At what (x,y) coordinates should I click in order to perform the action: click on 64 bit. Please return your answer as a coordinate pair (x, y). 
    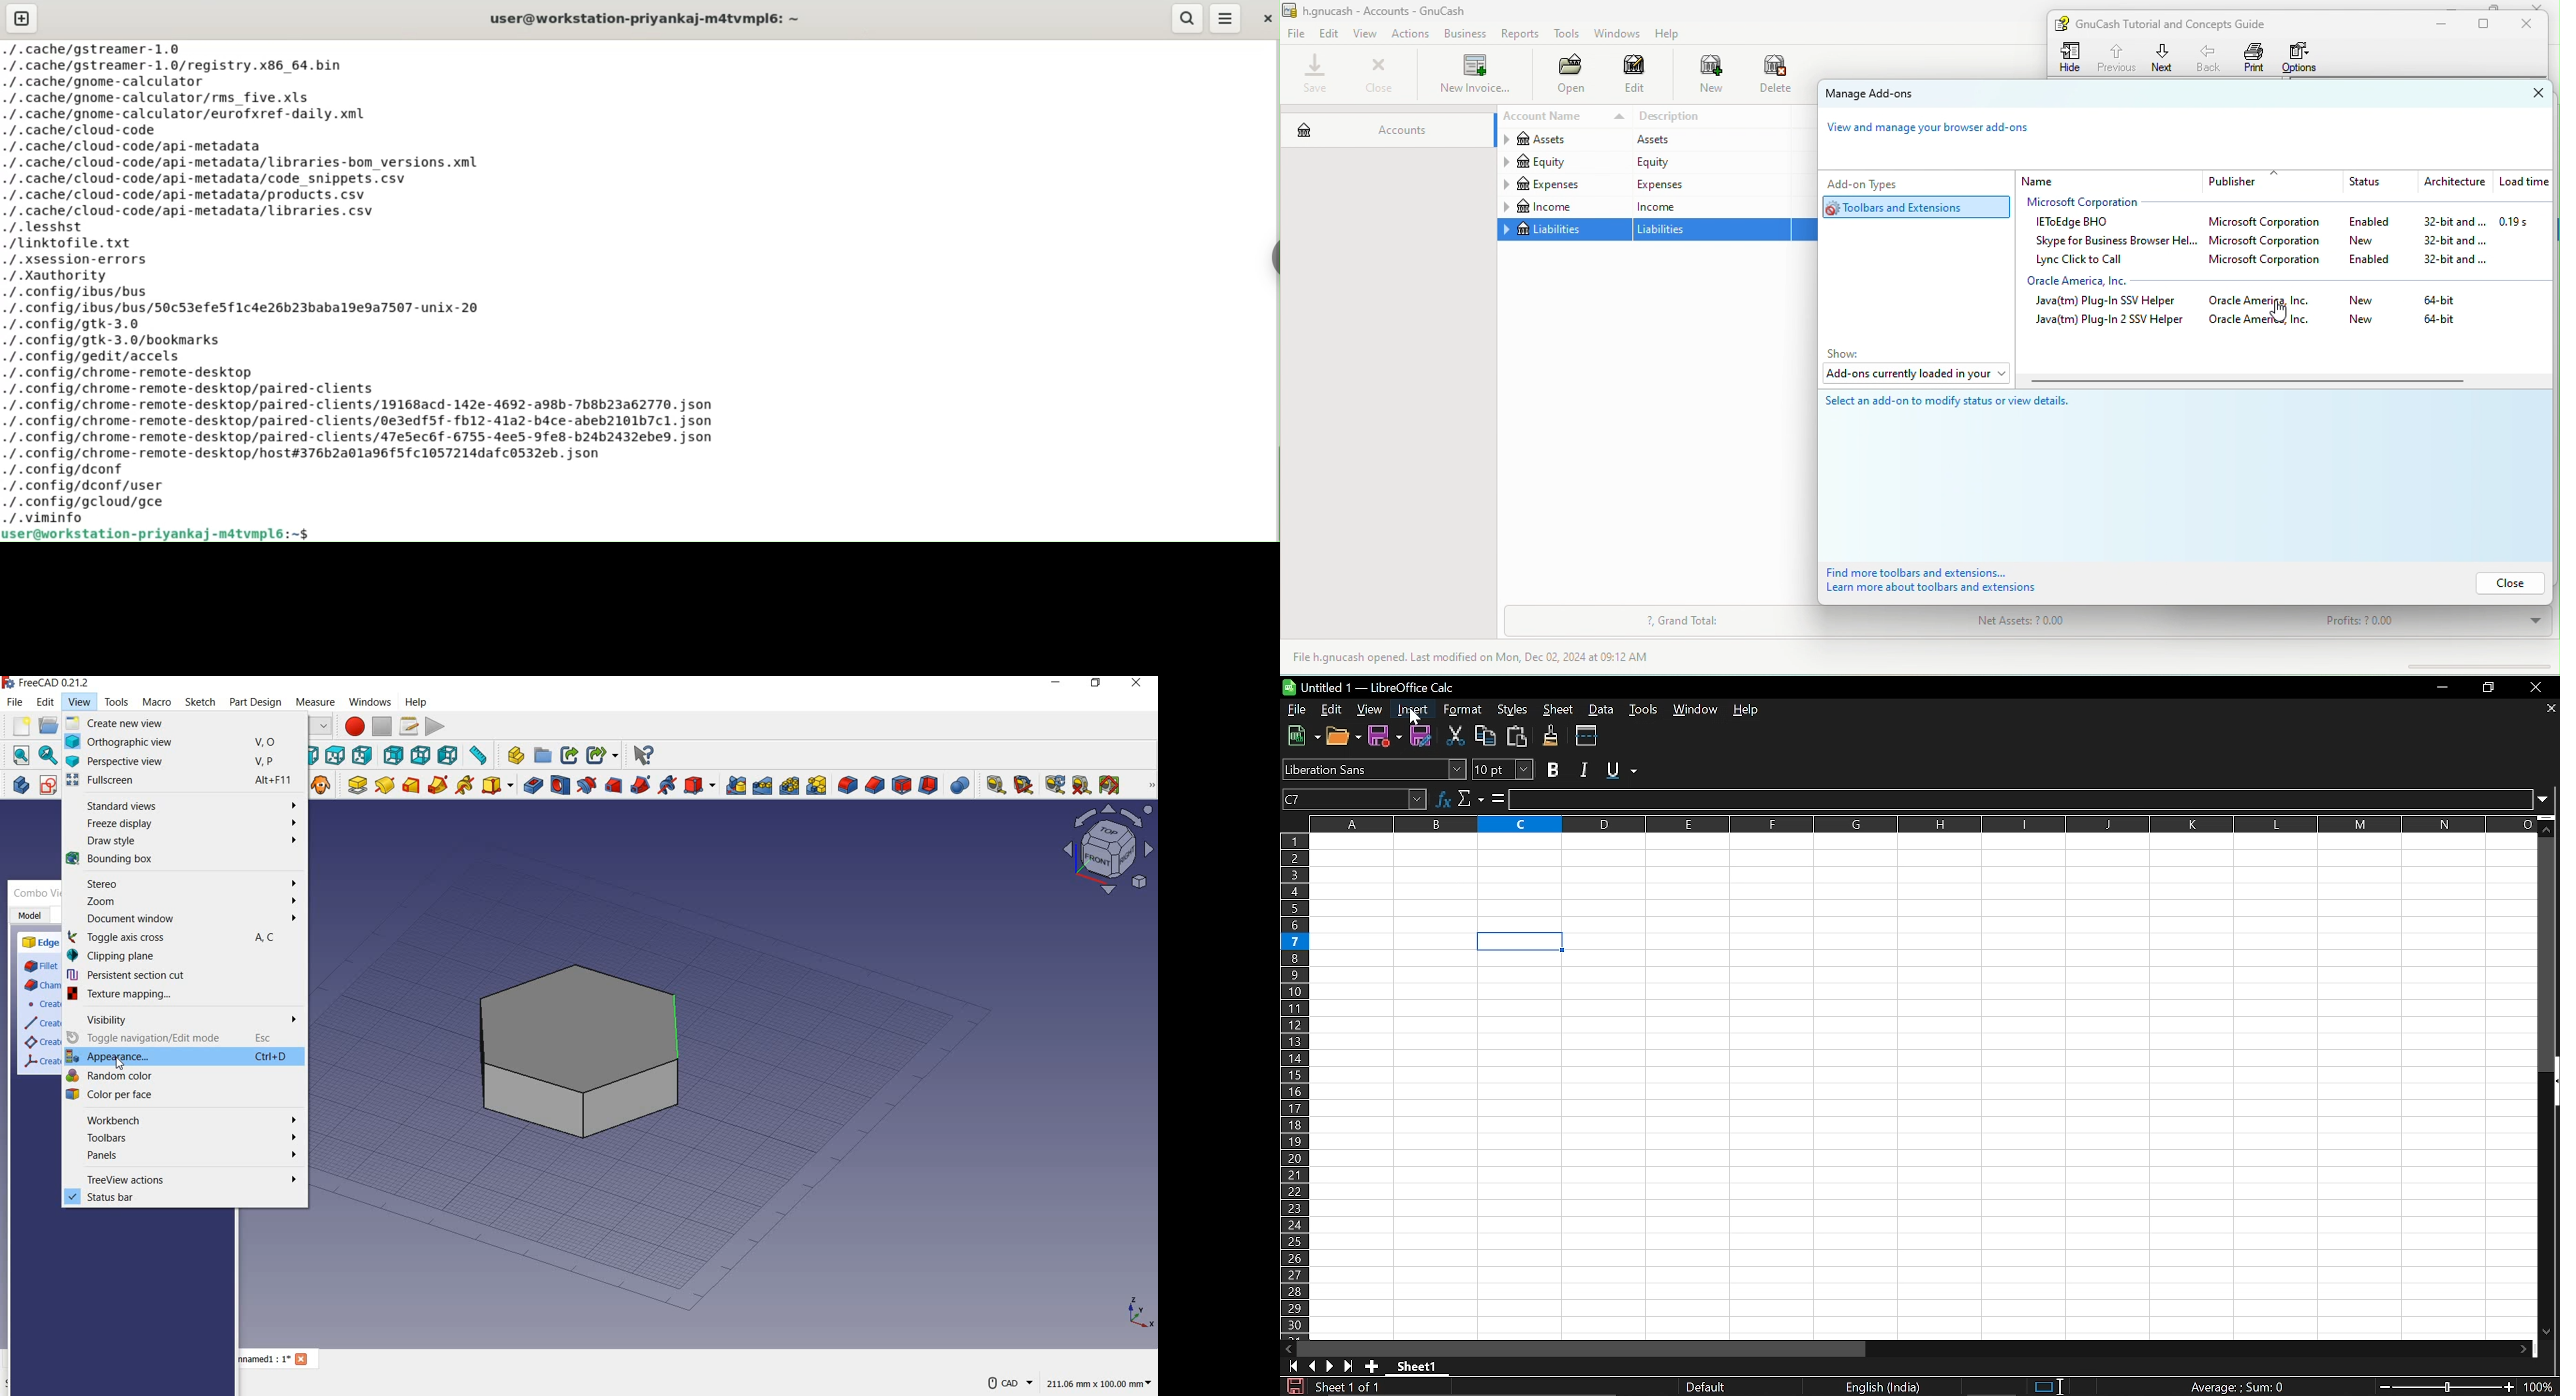
    Looking at the image, I should click on (2443, 323).